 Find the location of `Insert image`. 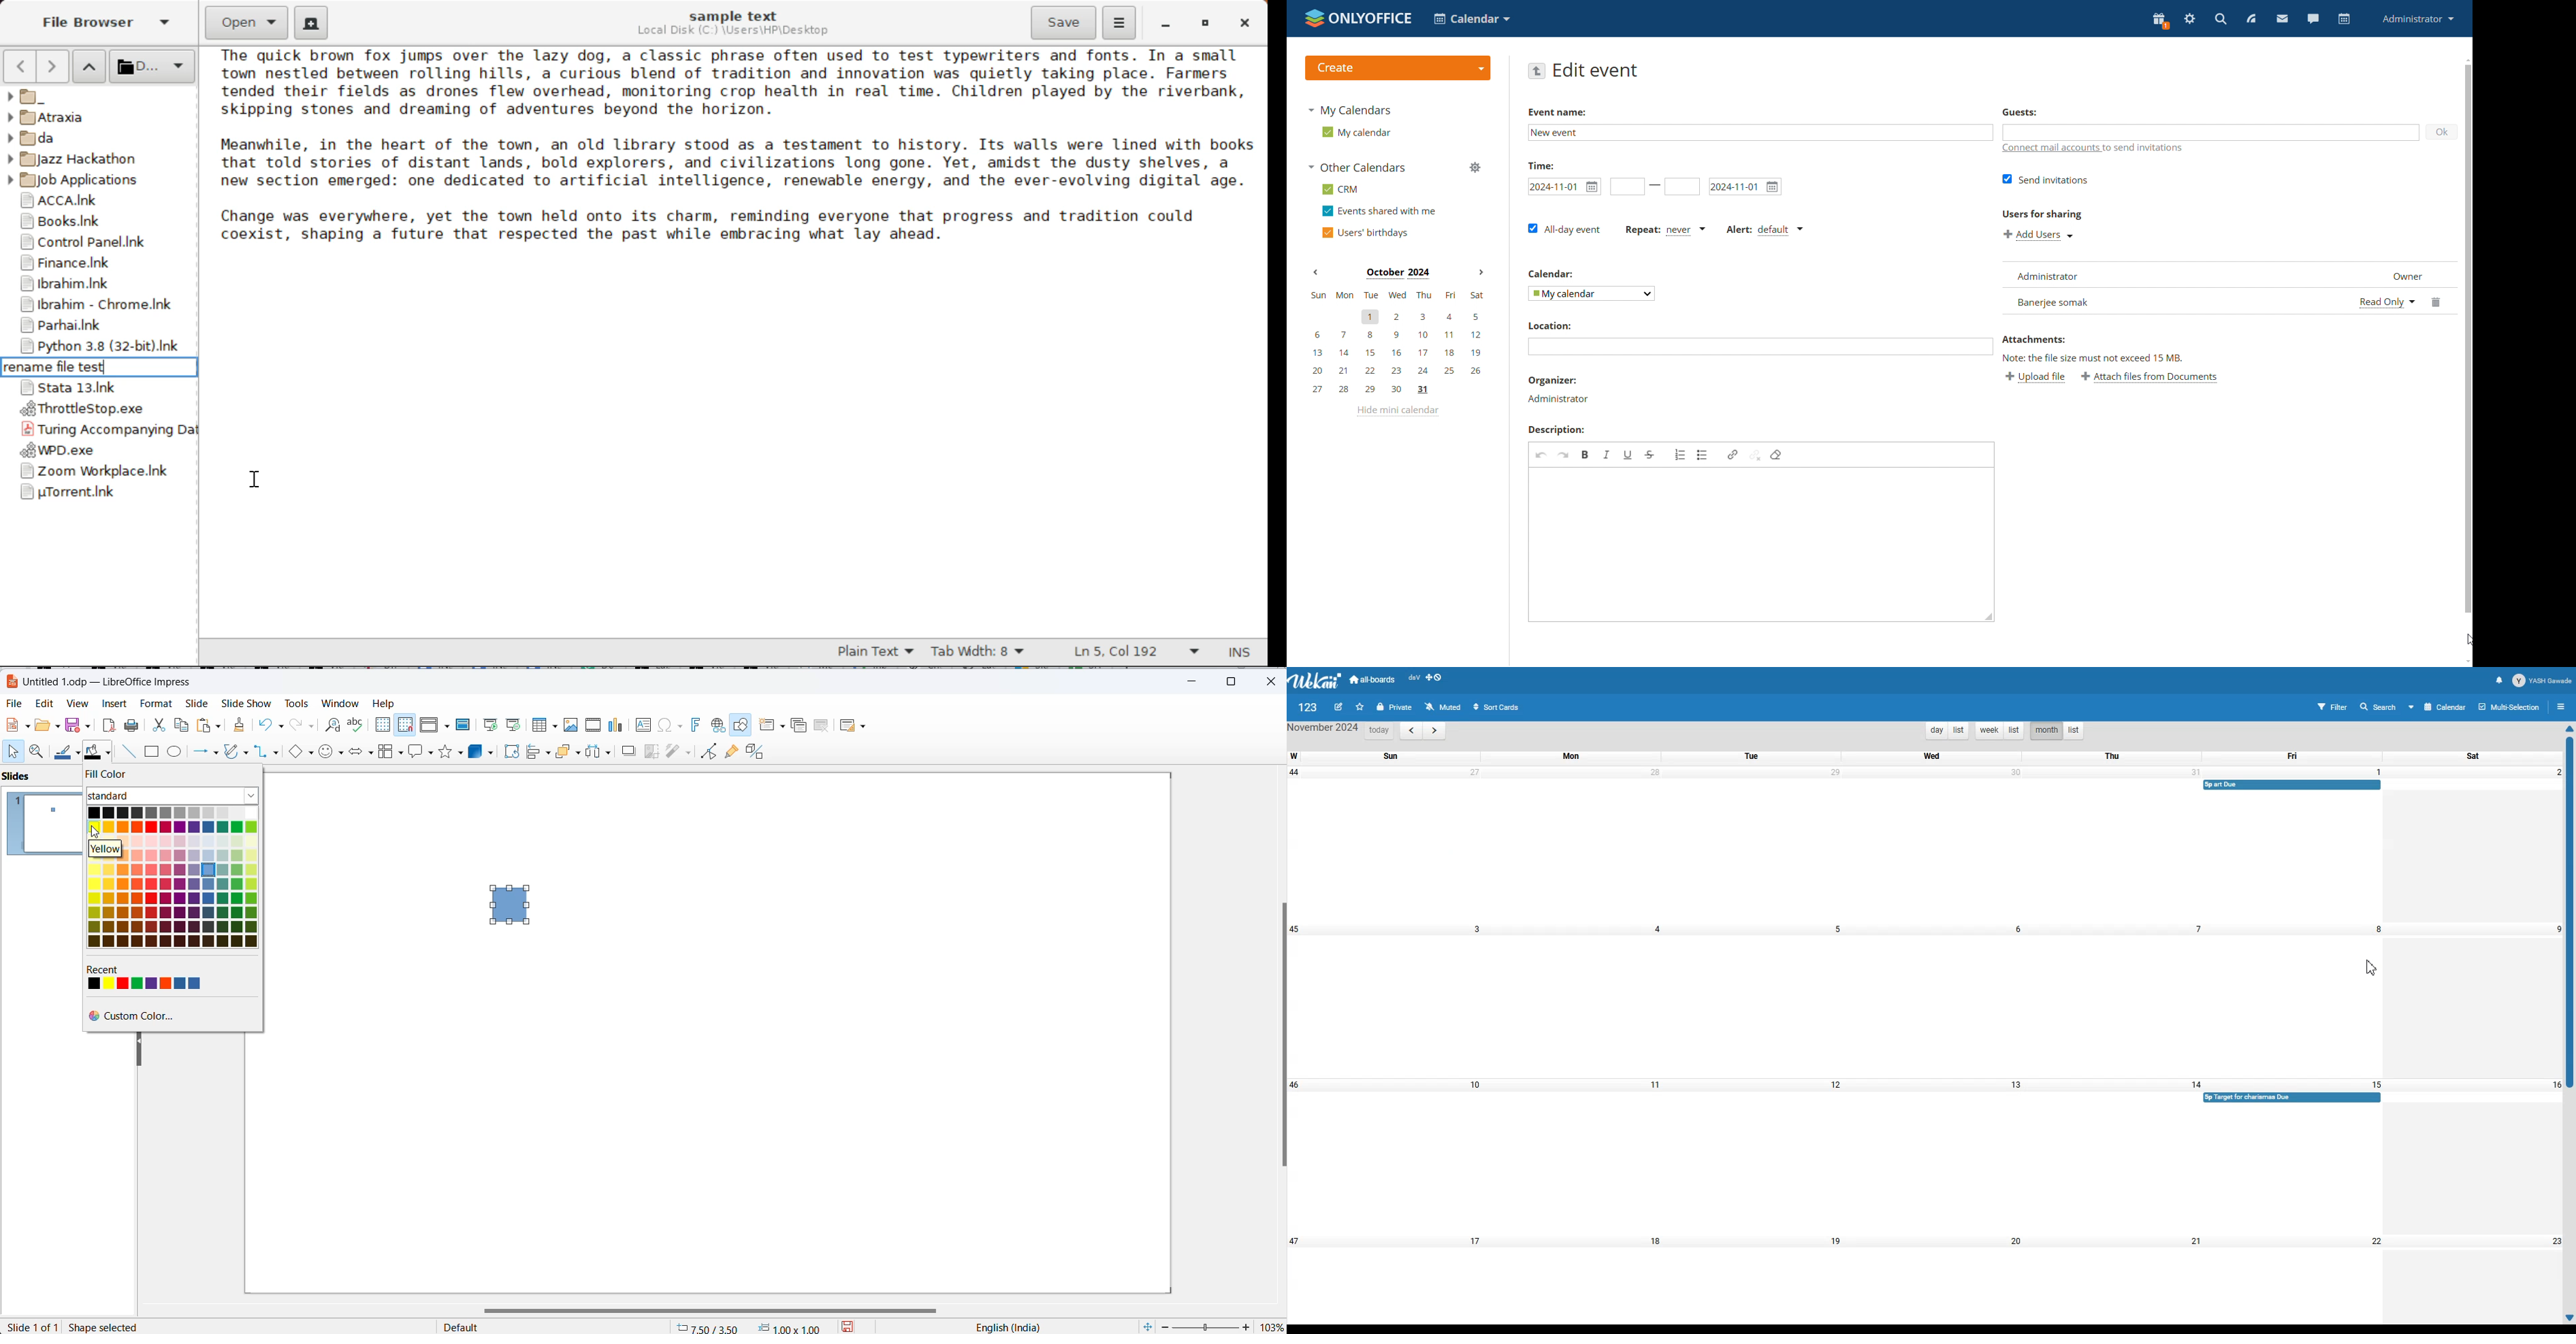

Insert image is located at coordinates (573, 725).